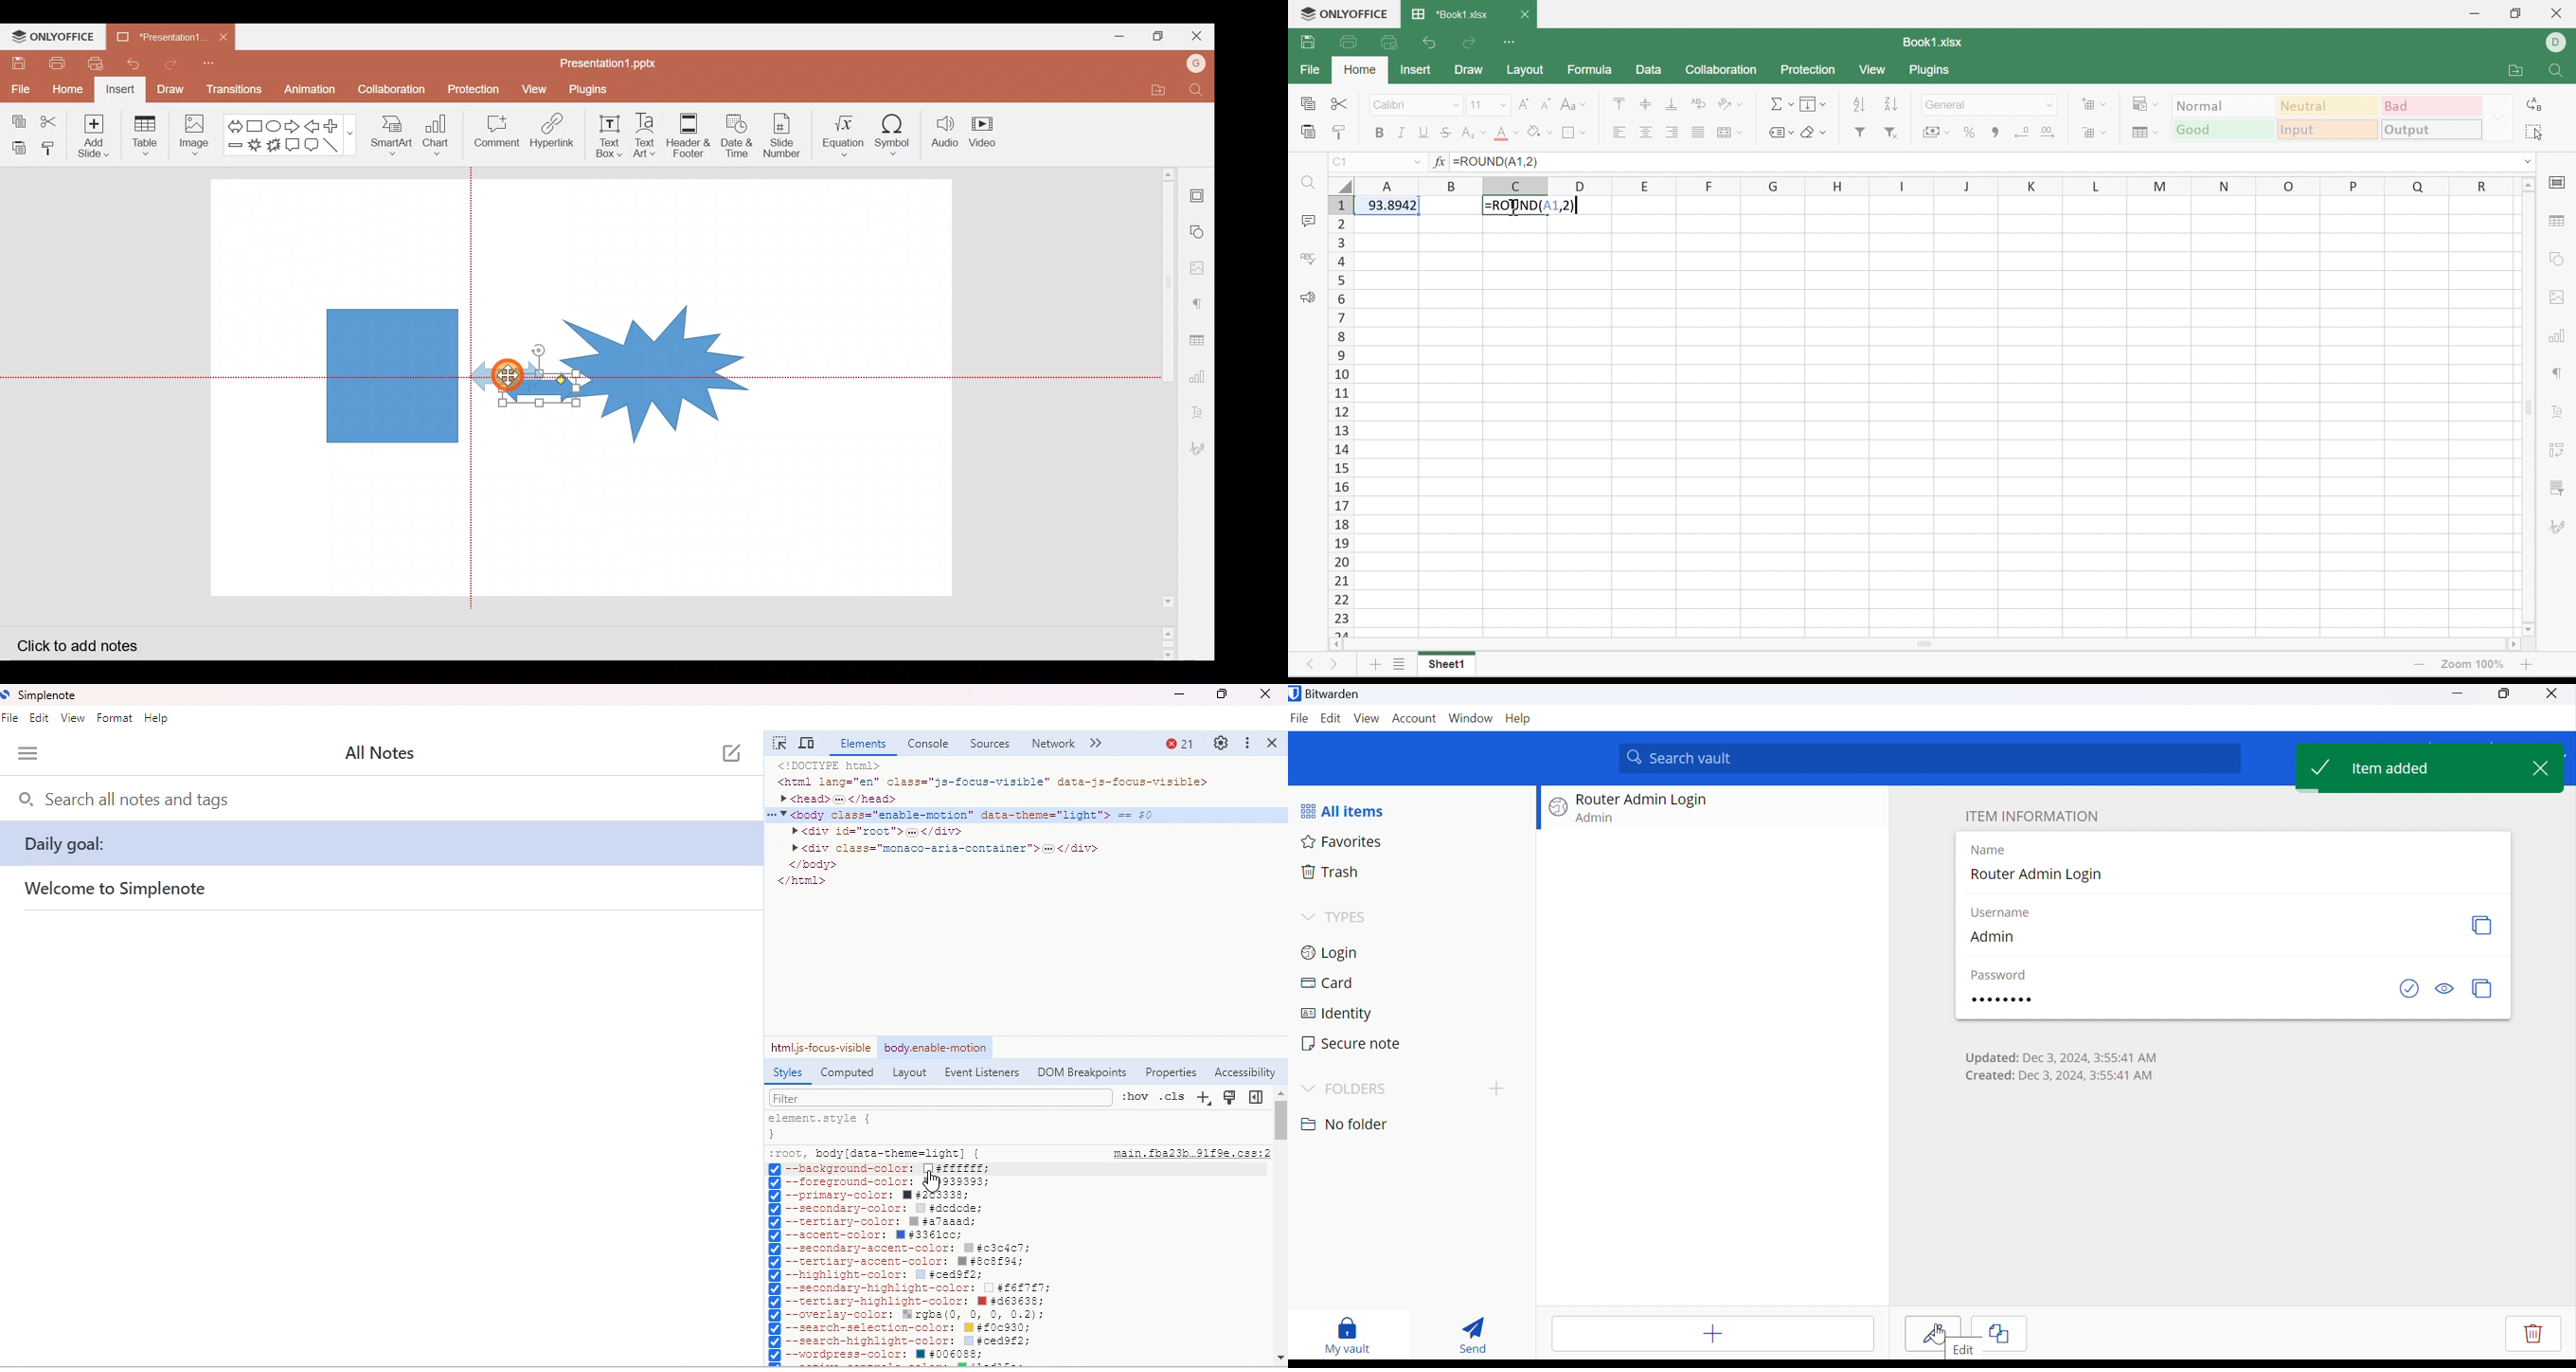 This screenshot has width=2576, height=1372. What do you see at coordinates (522, 390) in the screenshot?
I see `Left right arrow` at bounding box center [522, 390].